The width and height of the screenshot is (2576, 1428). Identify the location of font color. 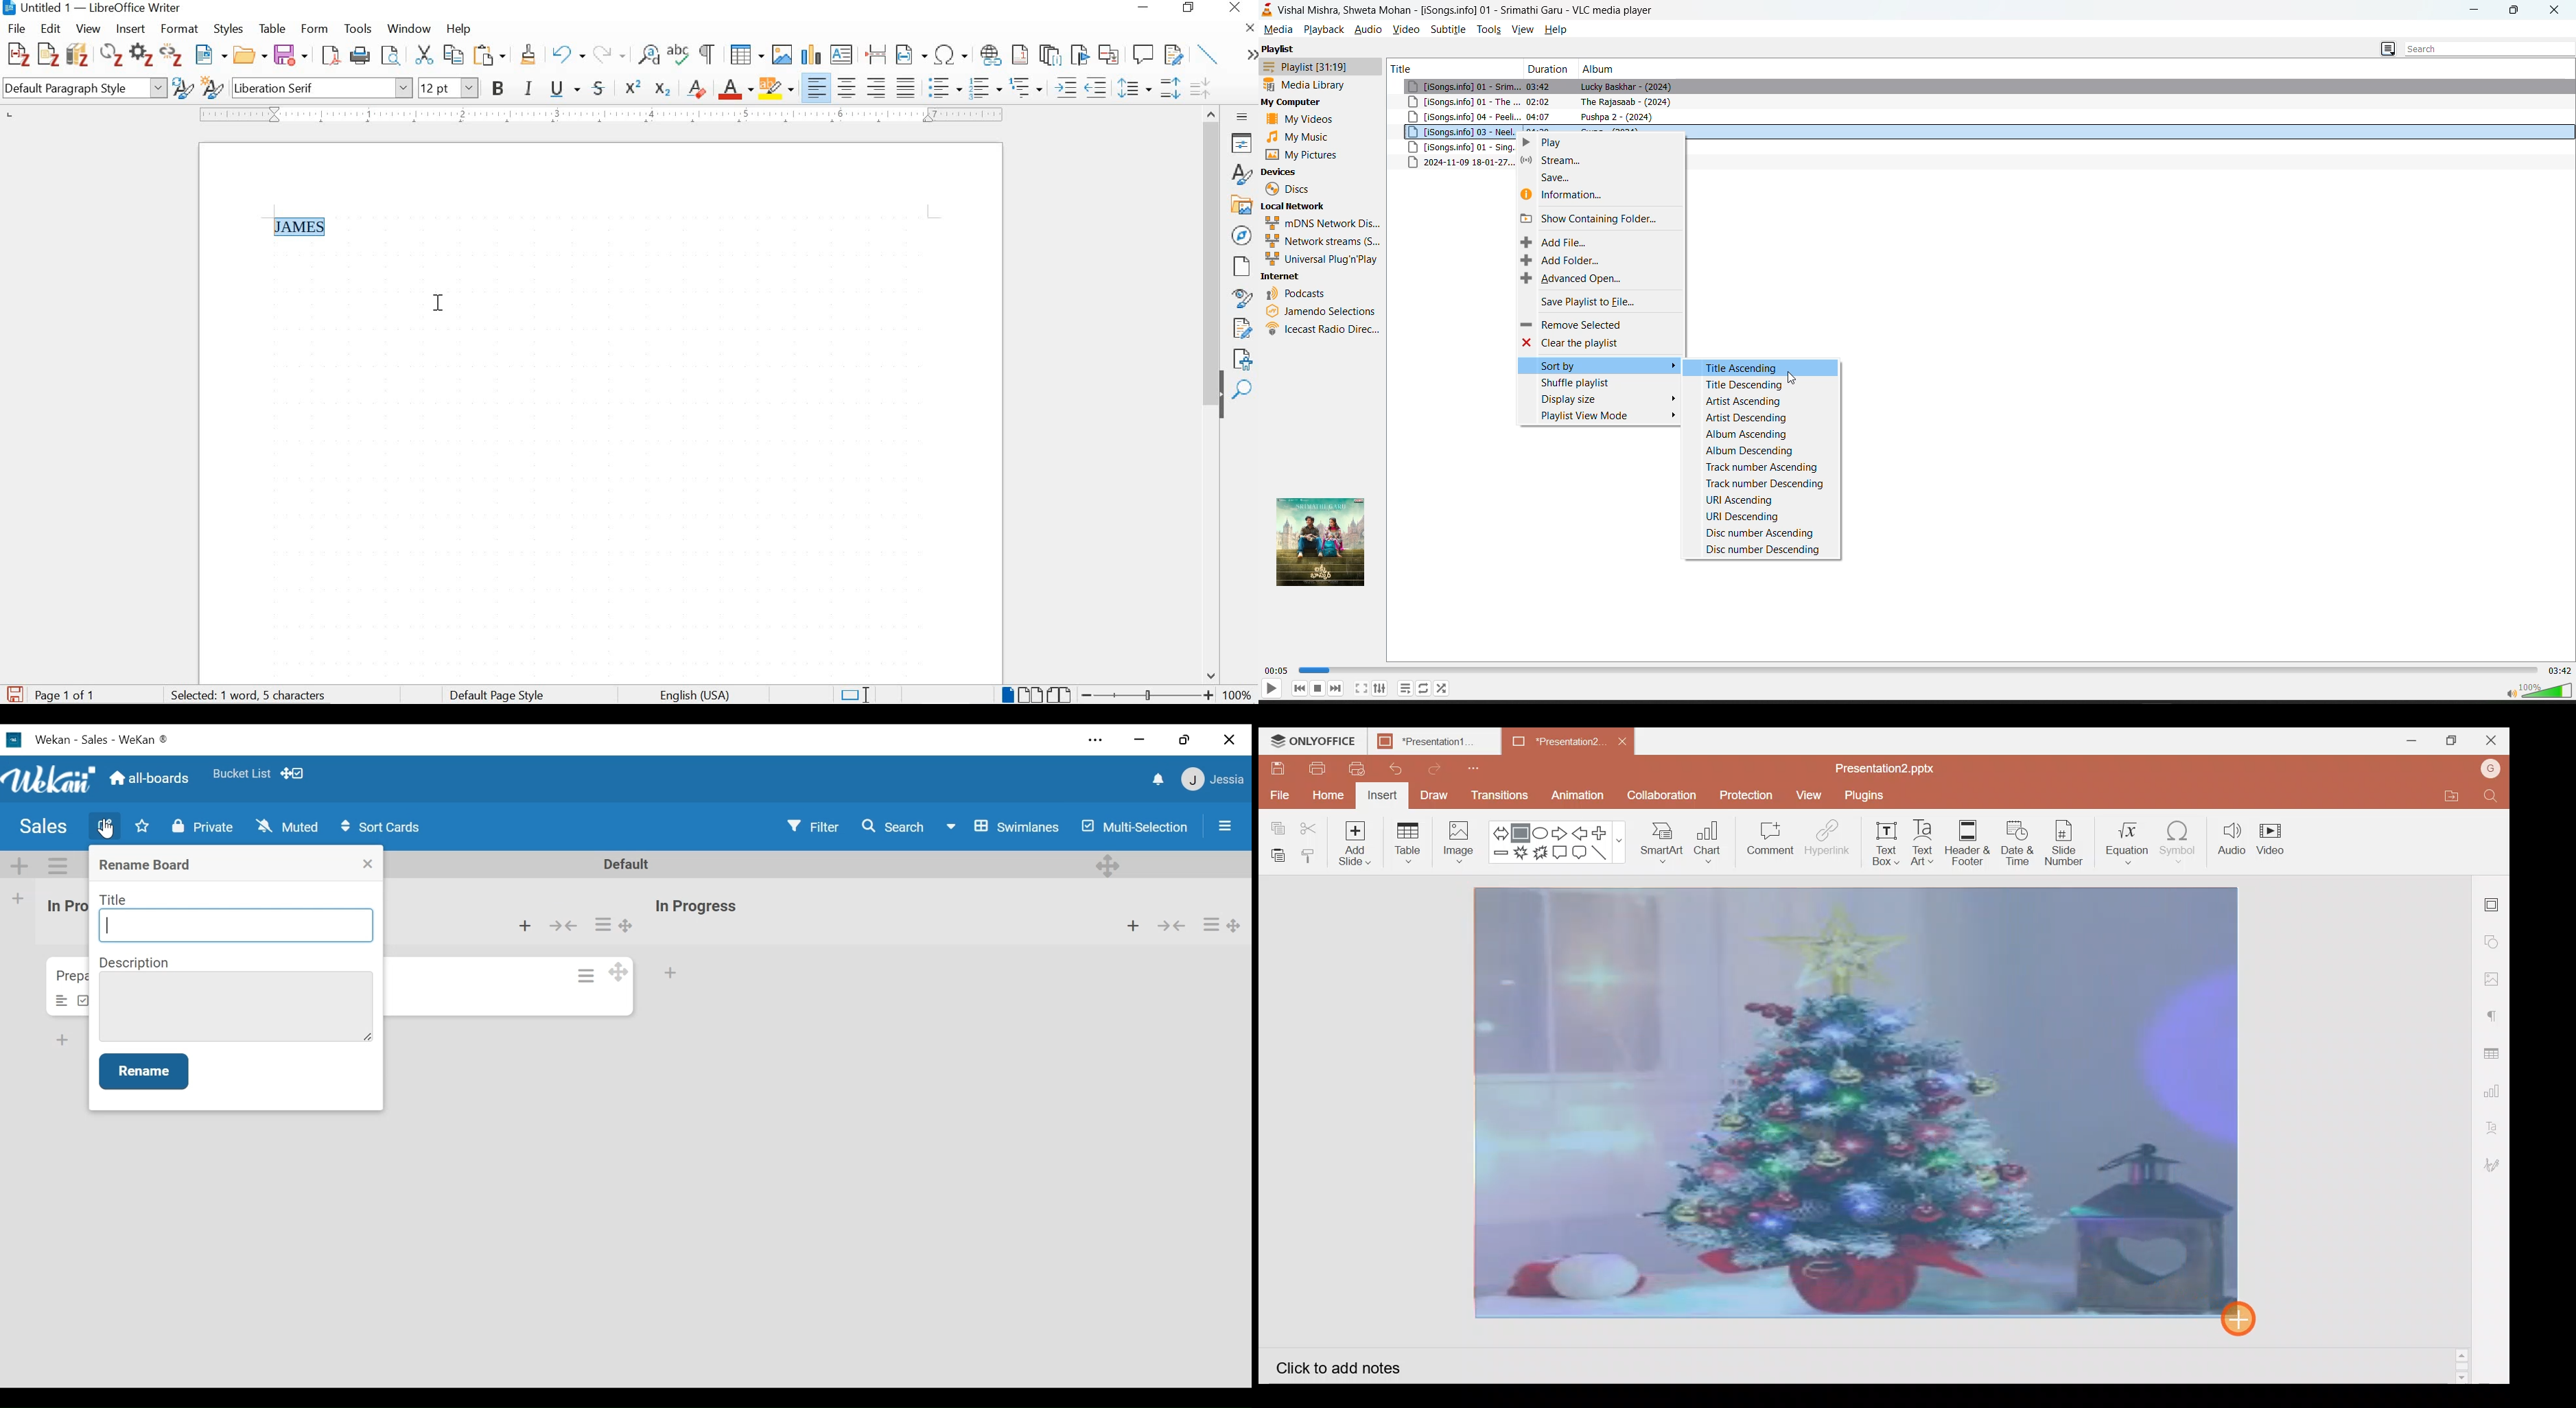
(736, 90).